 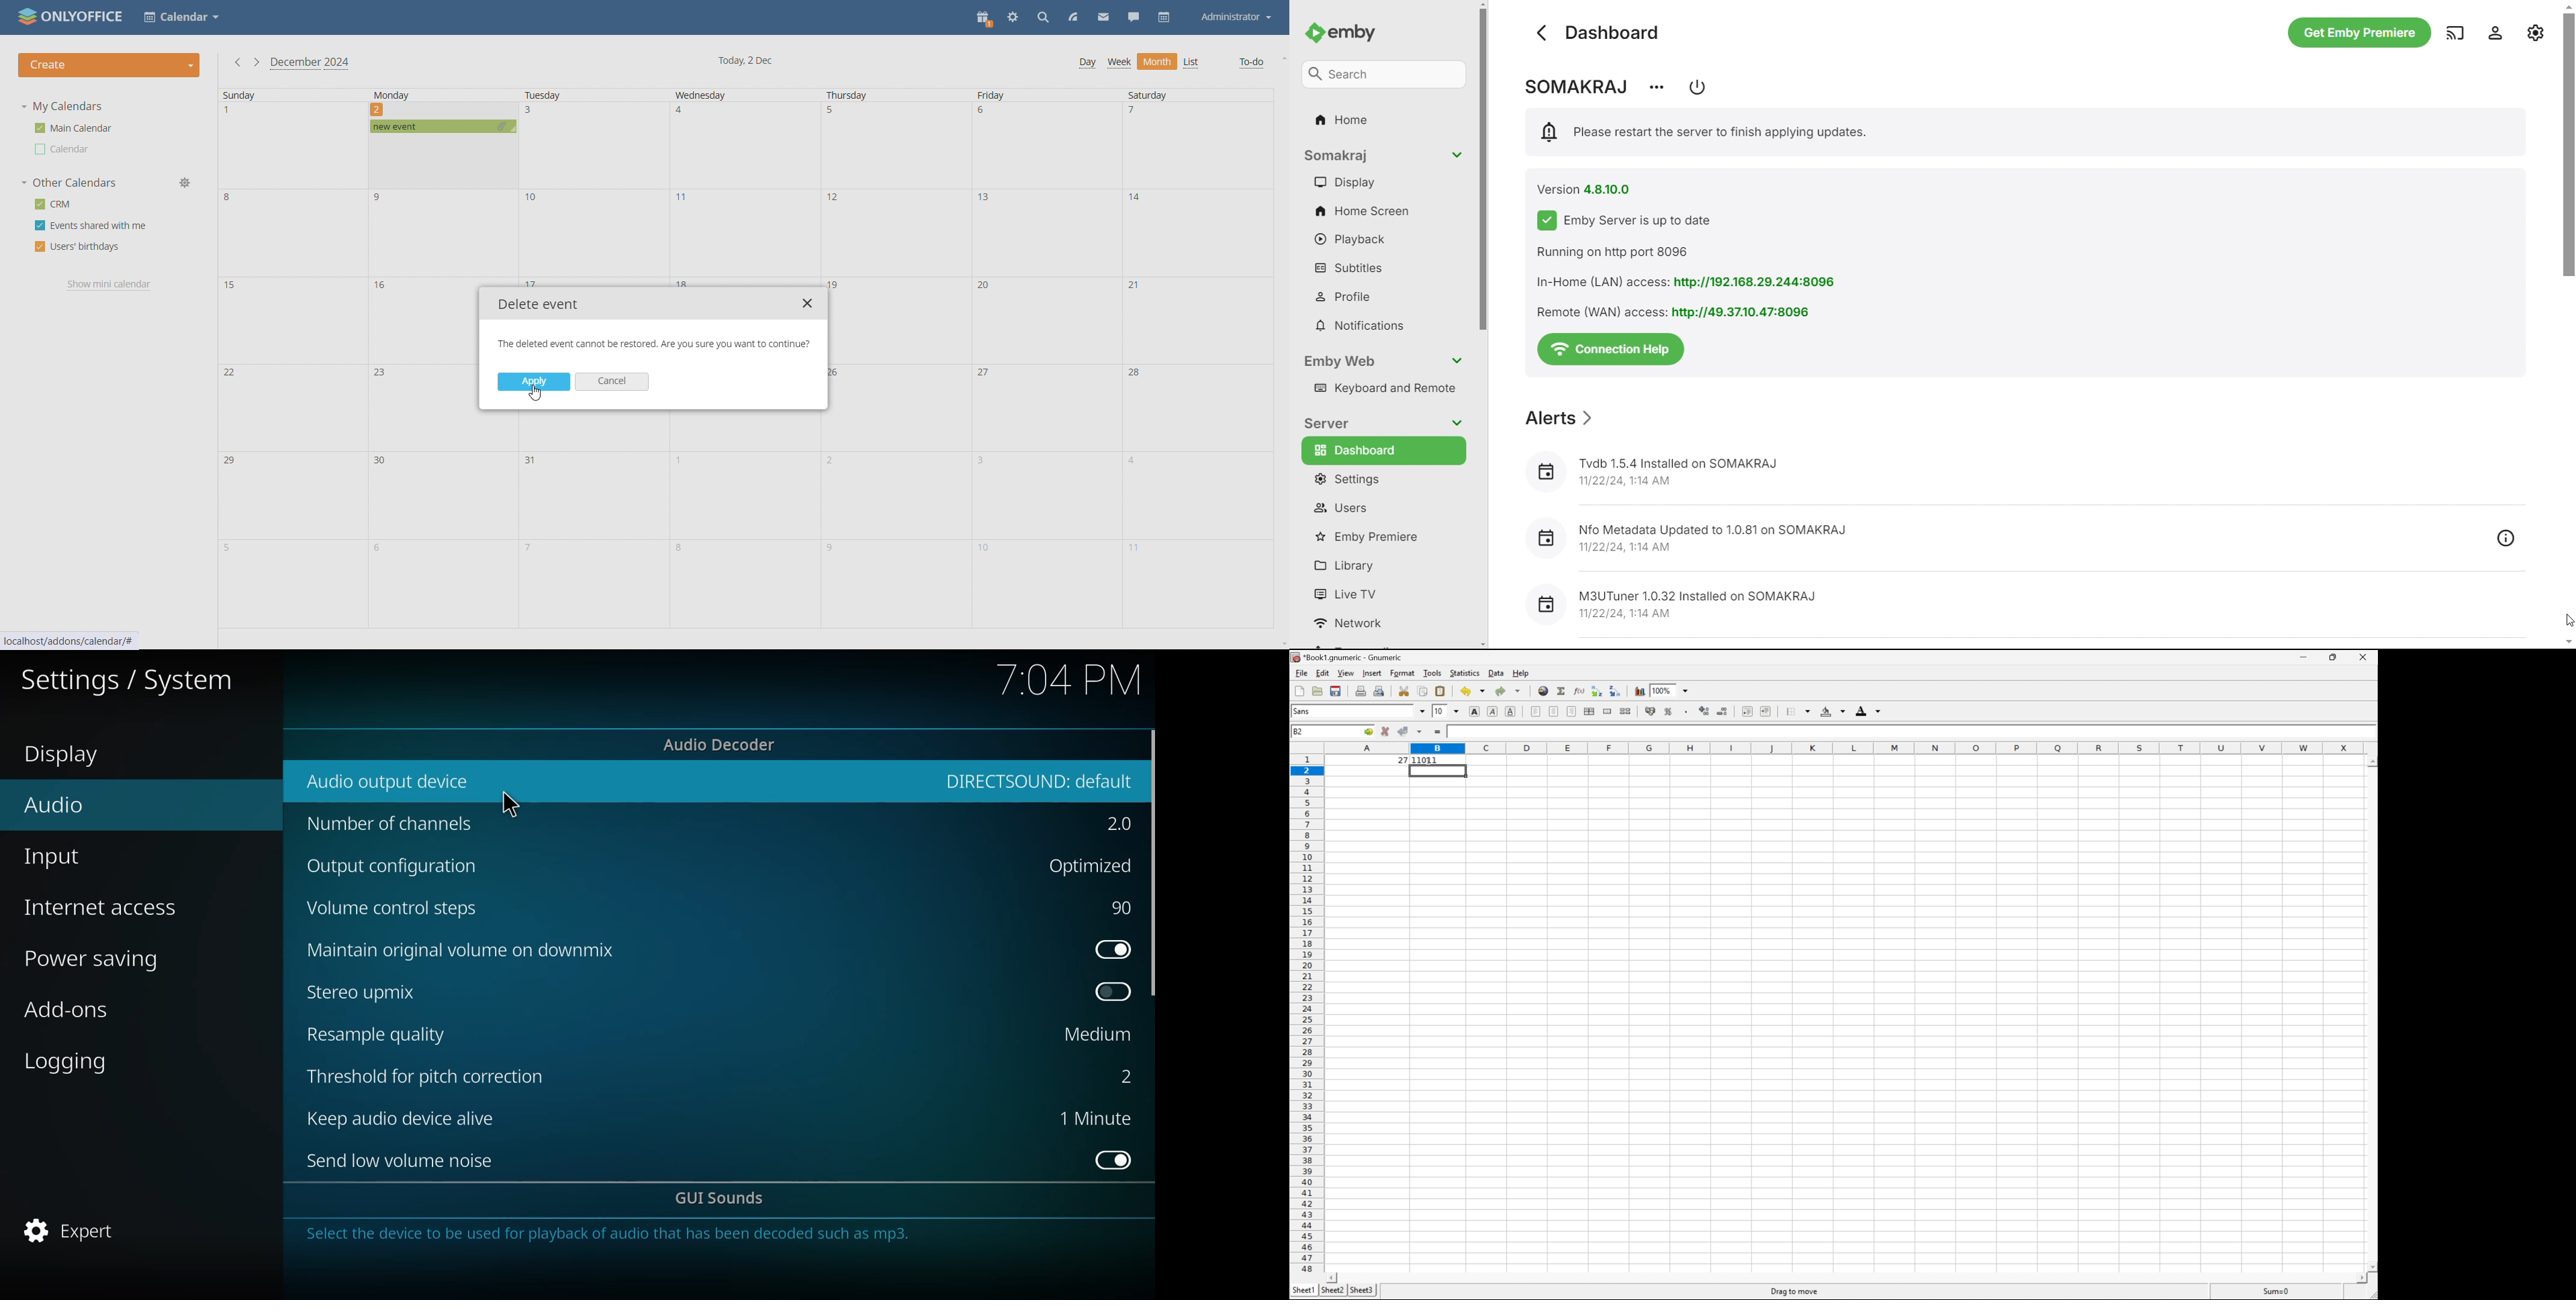 What do you see at coordinates (1852, 747) in the screenshot?
I see `Column names` at bounding box center [1852, 747].